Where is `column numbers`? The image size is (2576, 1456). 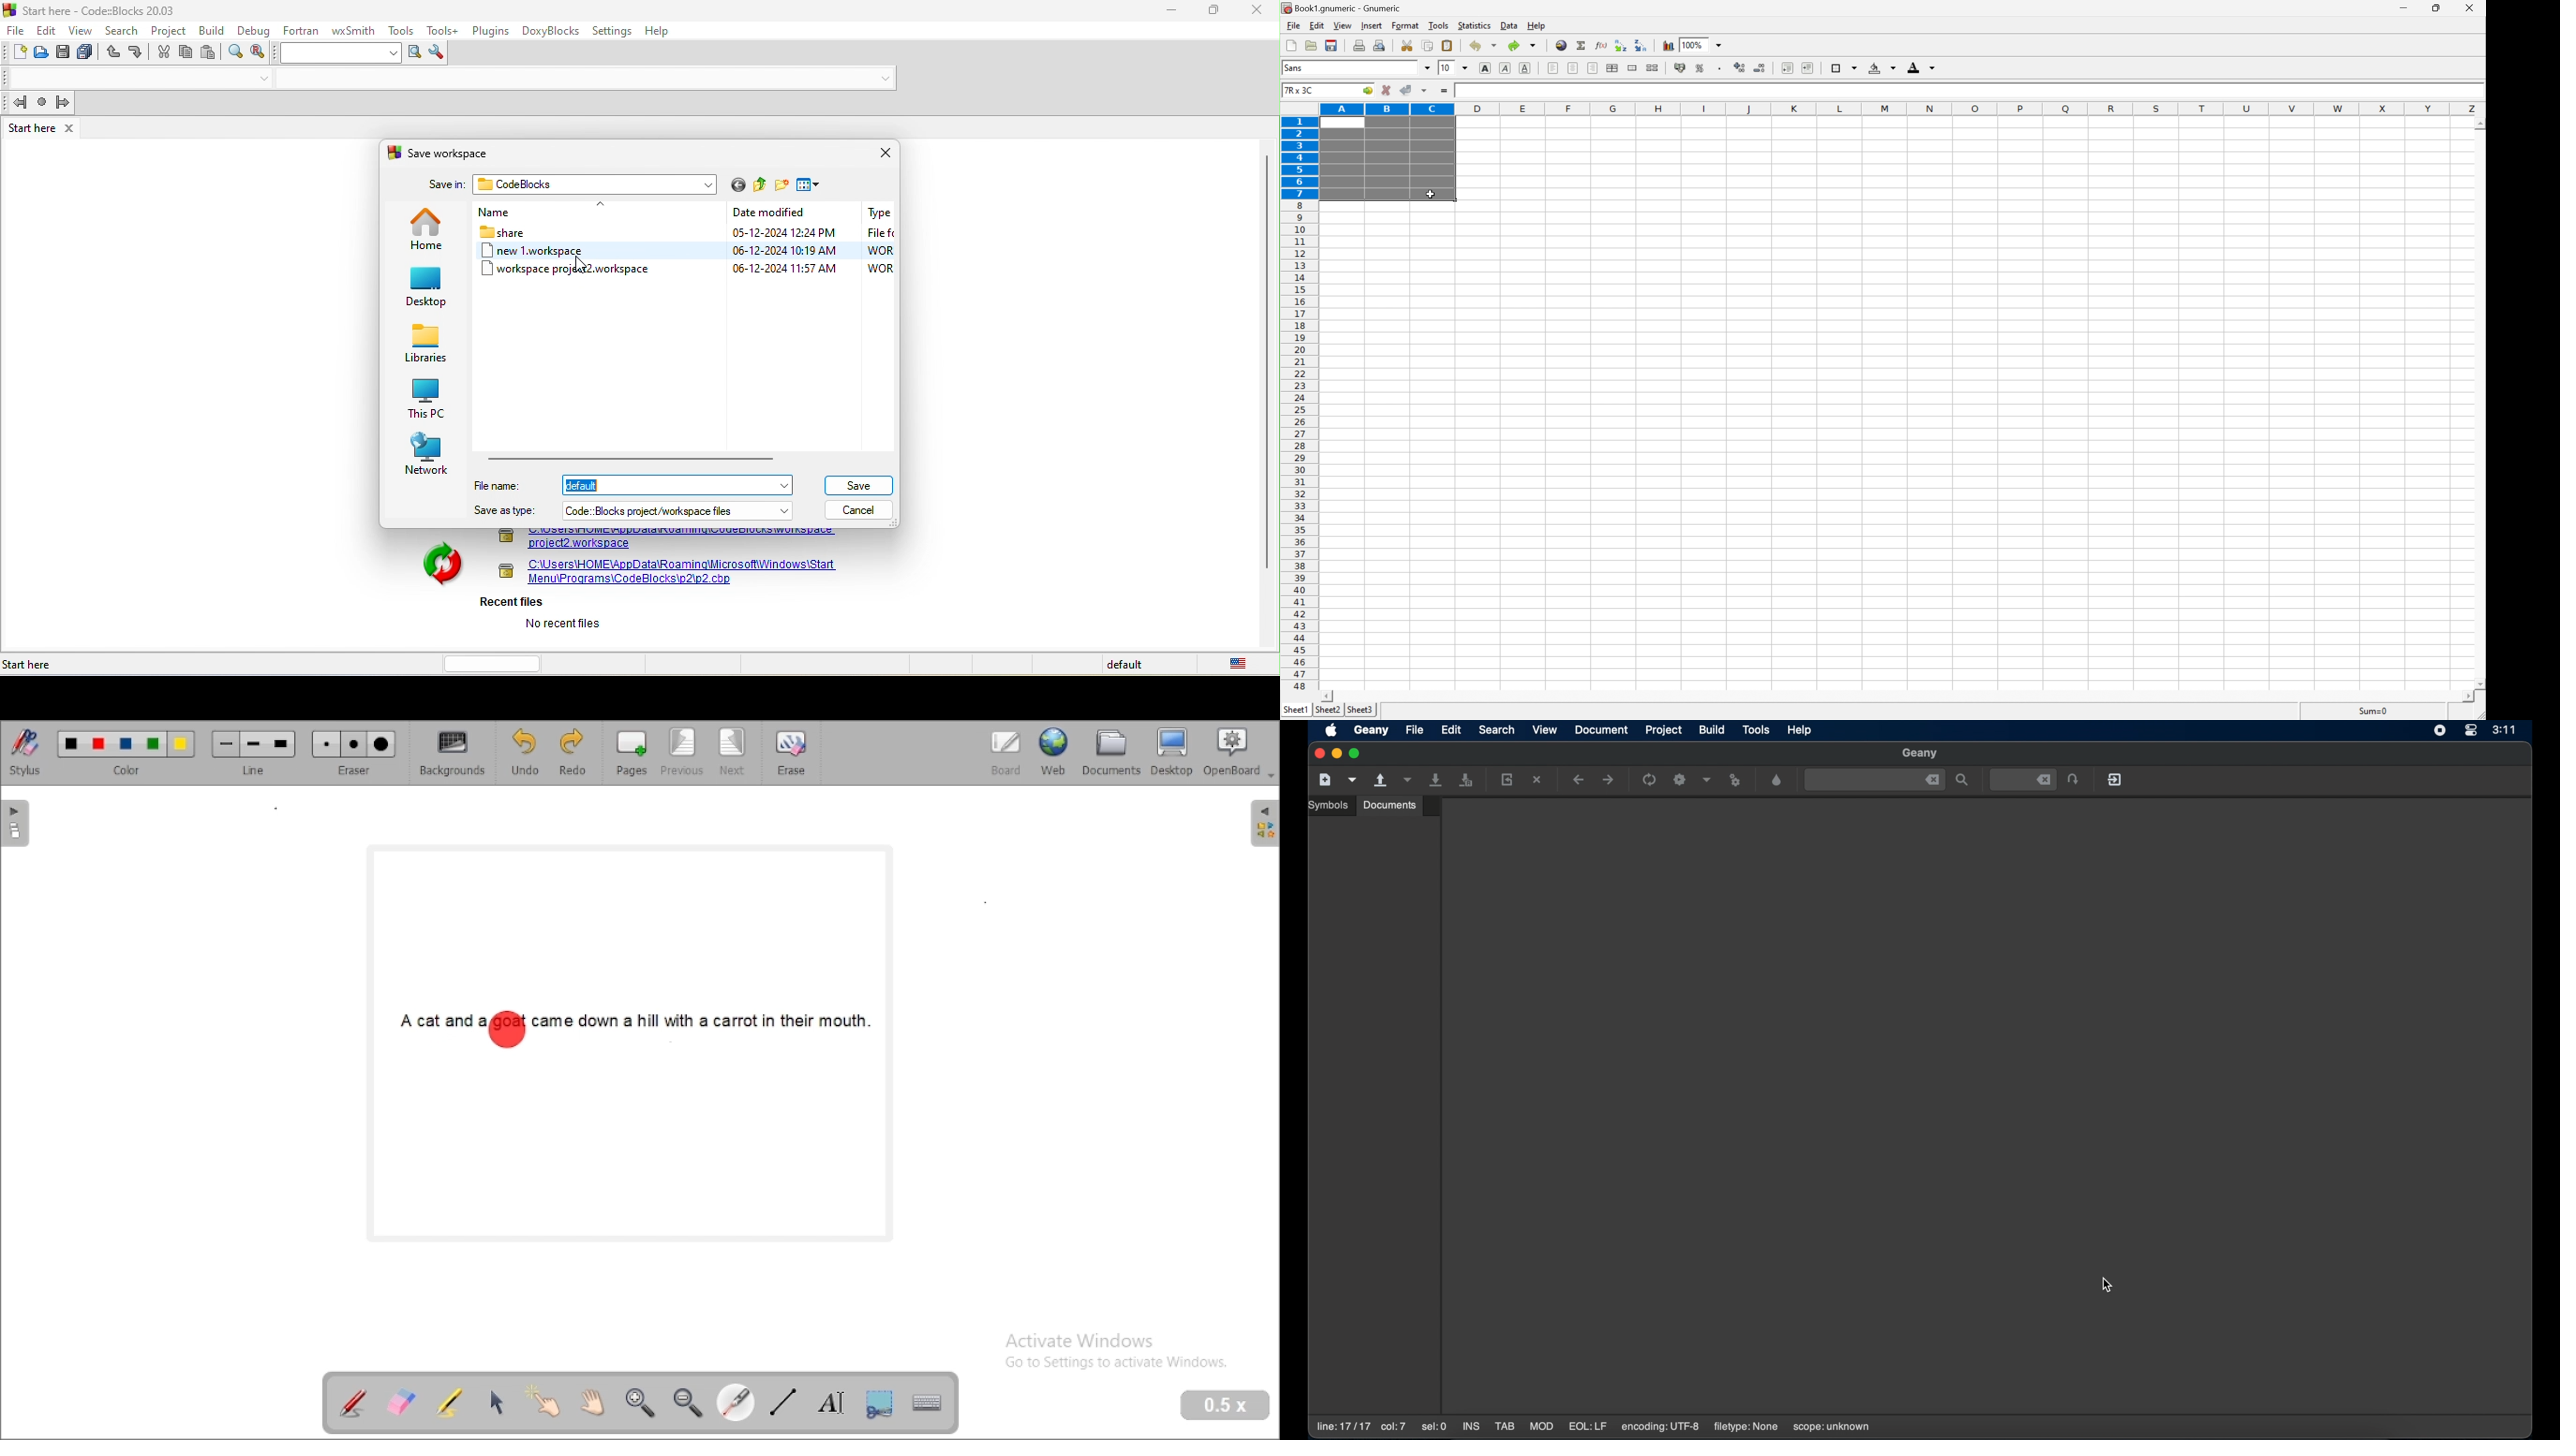 column numbers is located at coordinates (1903, 108).